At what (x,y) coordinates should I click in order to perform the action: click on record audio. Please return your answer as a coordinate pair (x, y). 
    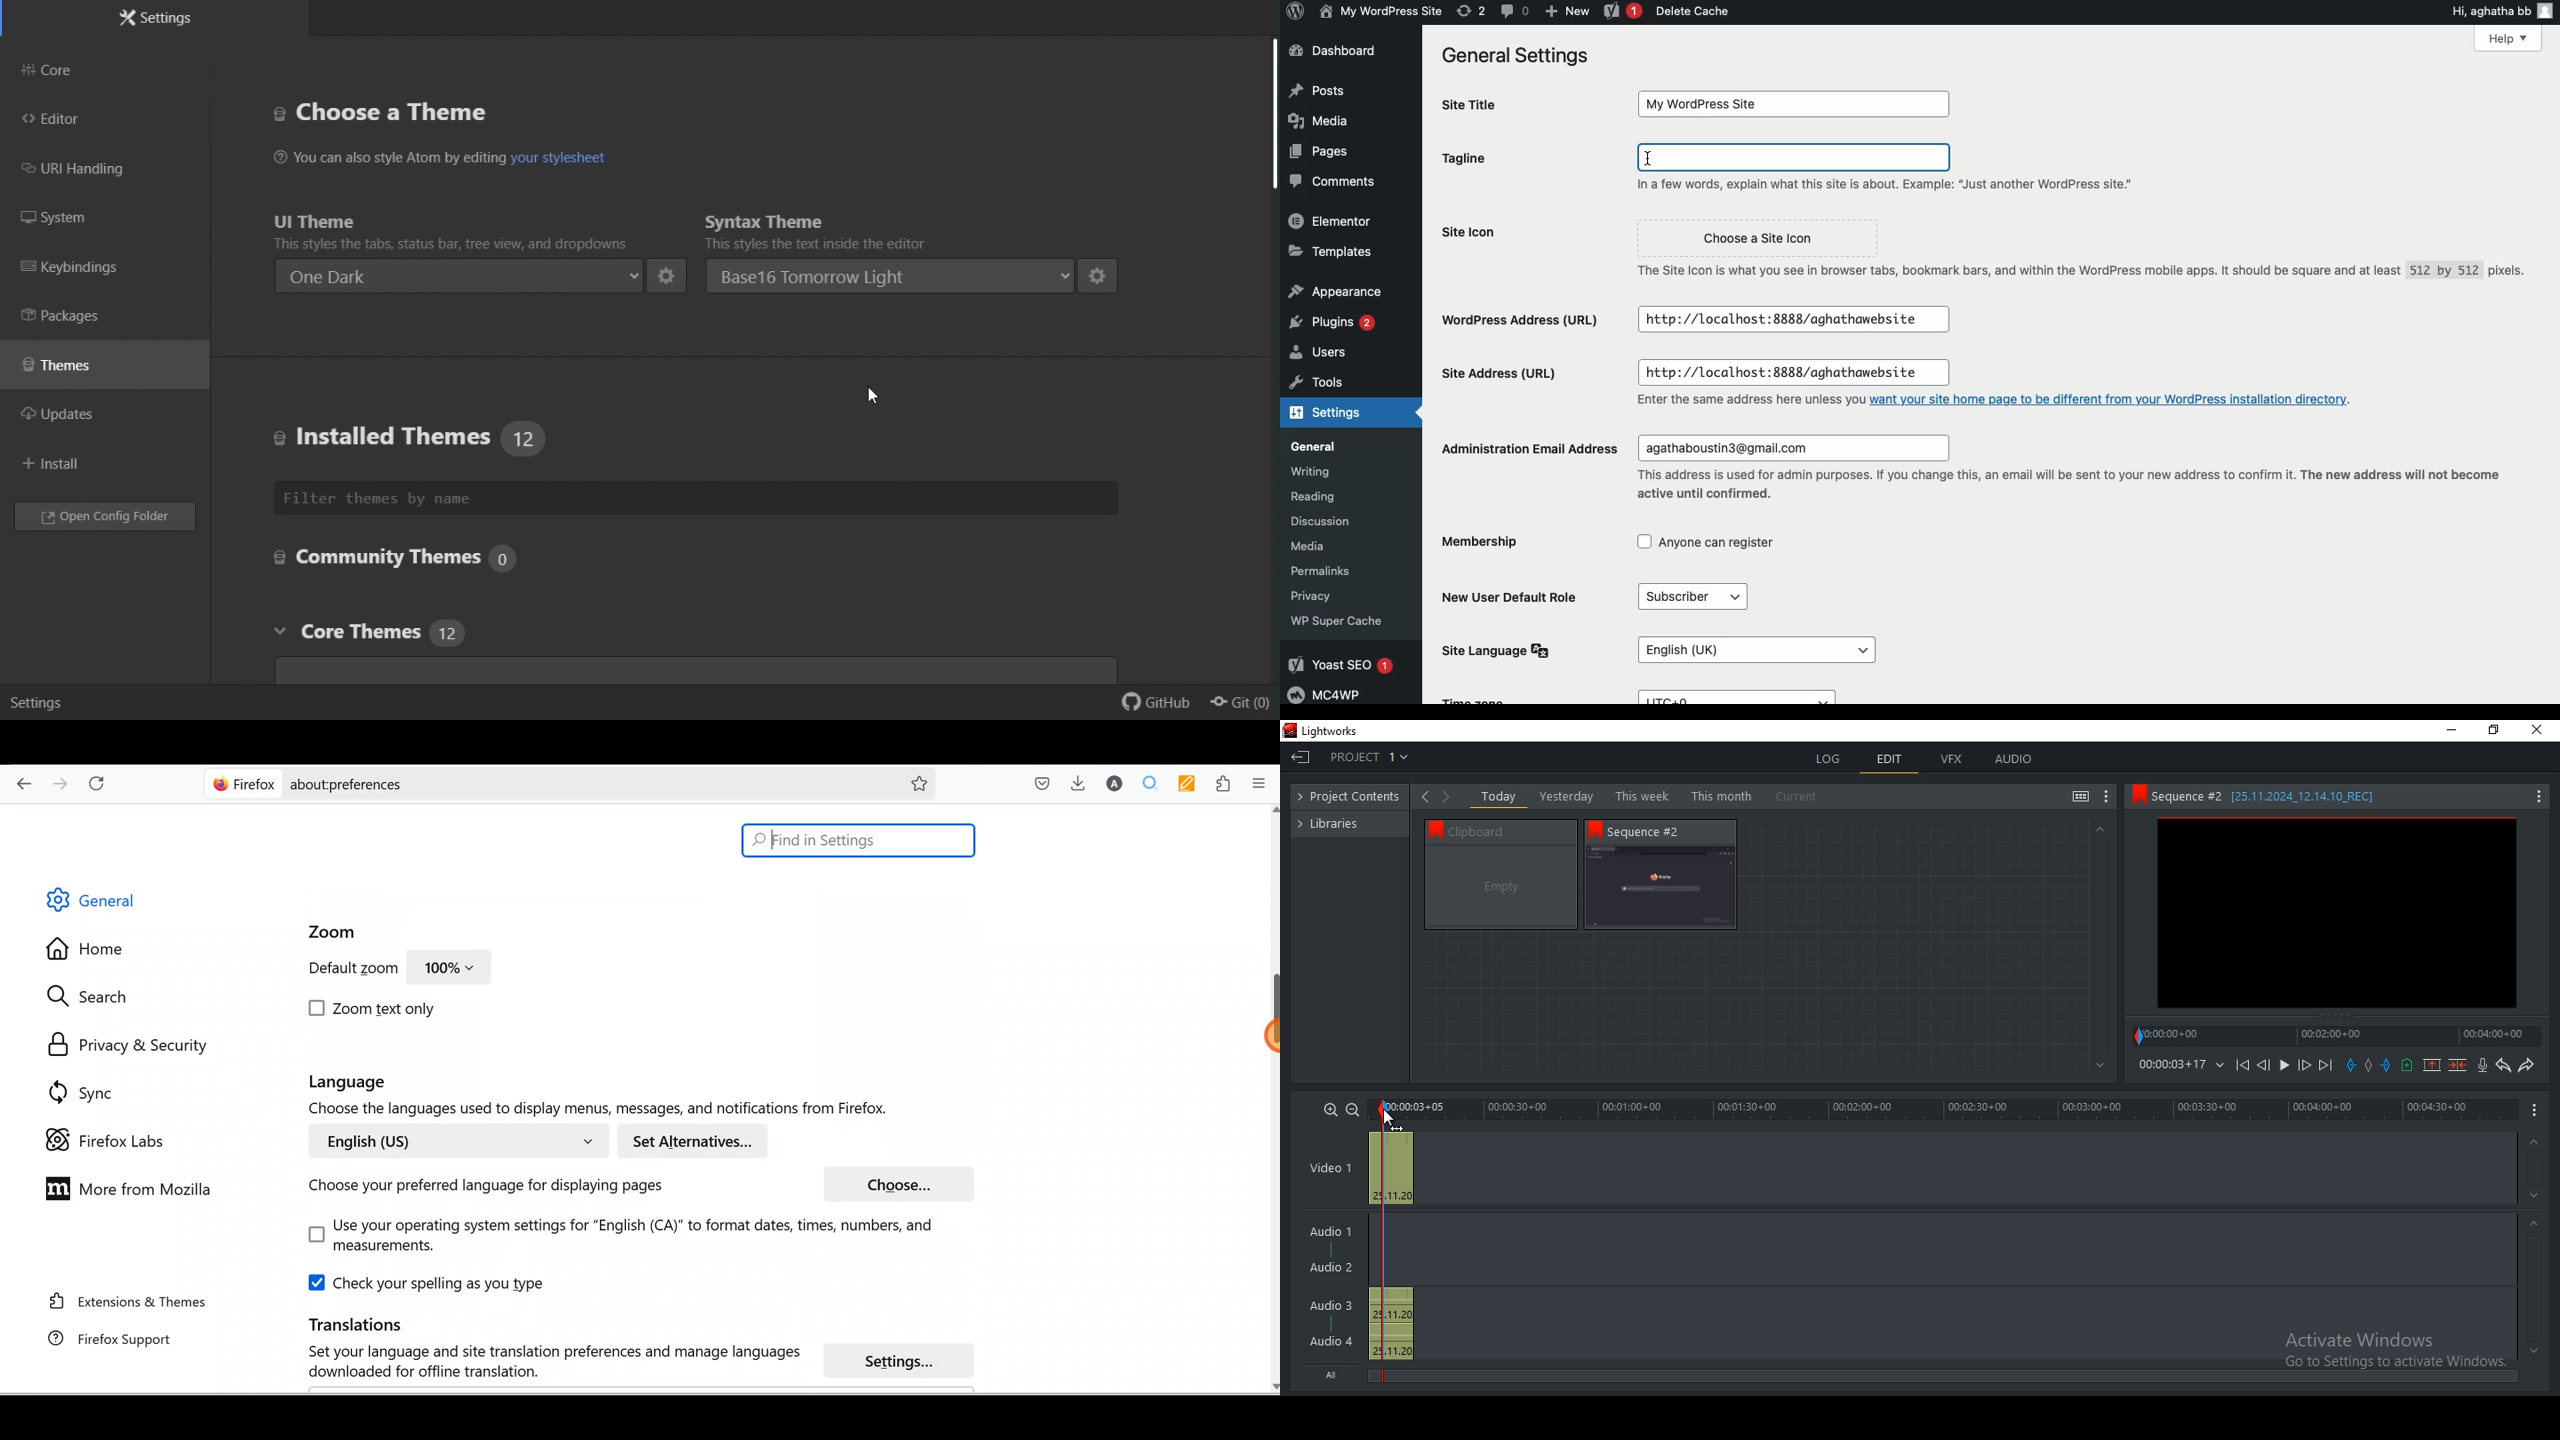
    Looking at the image, I should click on (2484, 1066).